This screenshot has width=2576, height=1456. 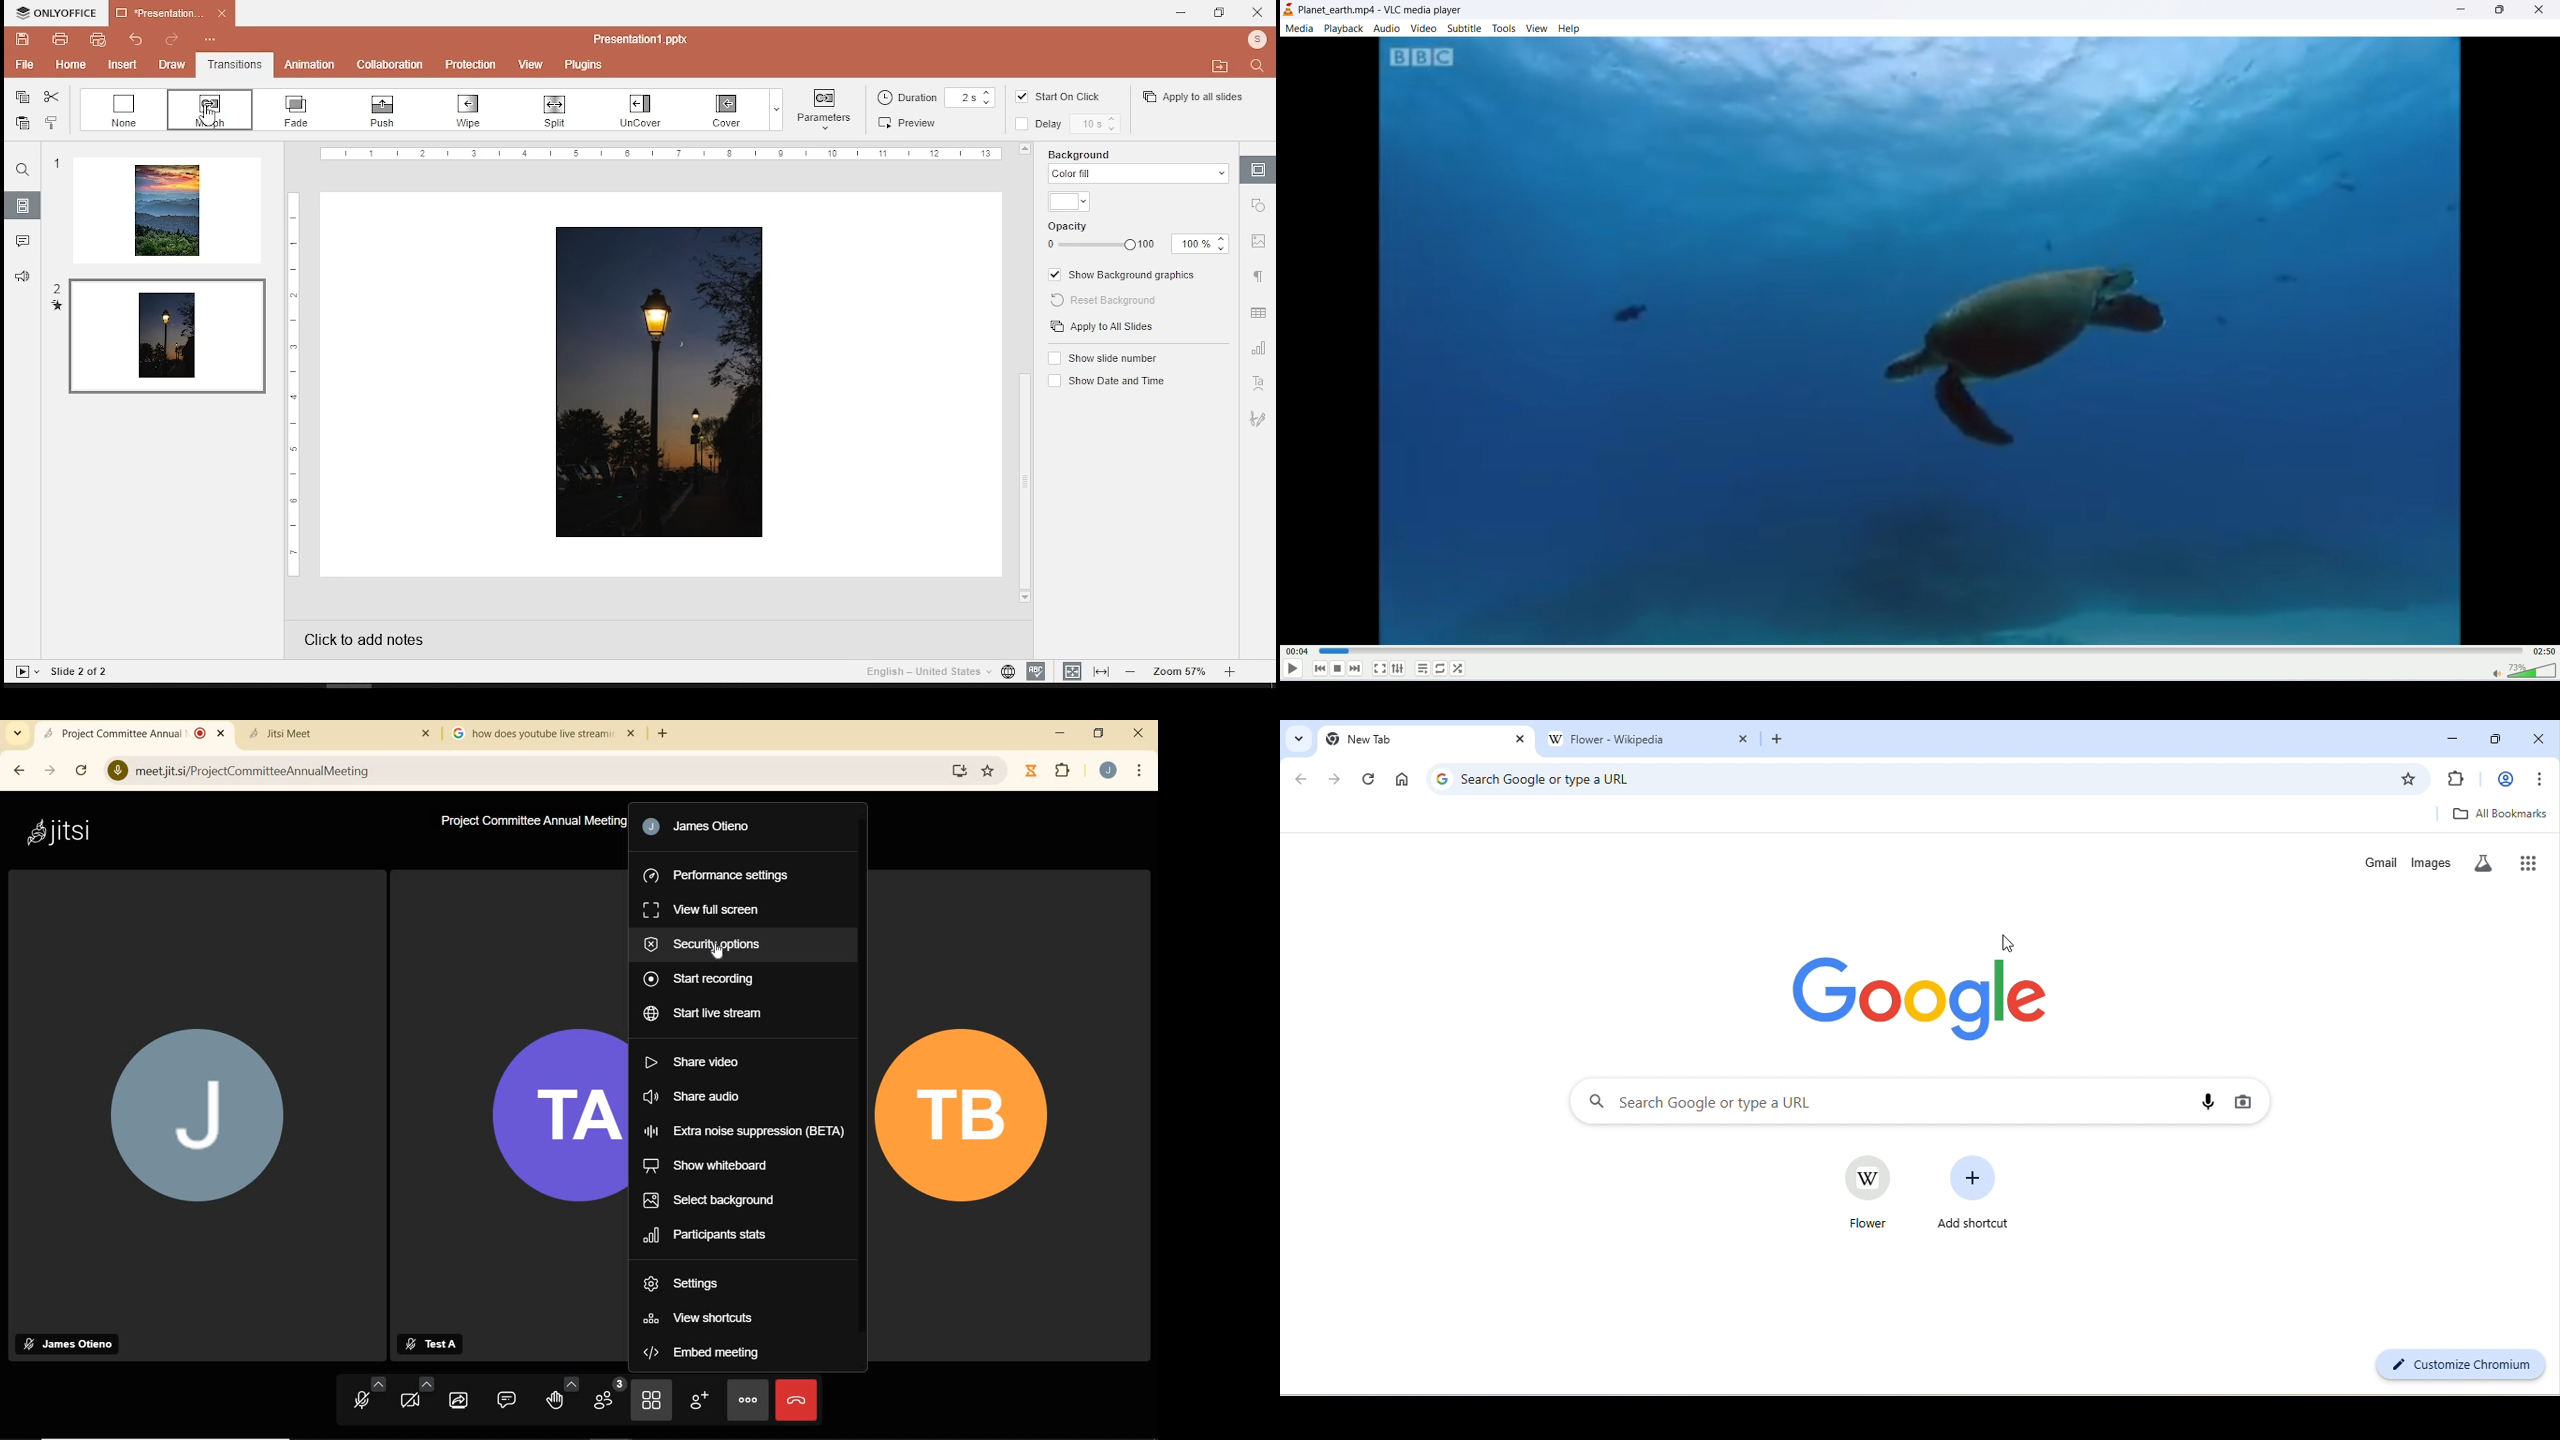 What do you see at coordinates (21, 65) in the screenshot?
I see `file` at bounding box center [21, 65].